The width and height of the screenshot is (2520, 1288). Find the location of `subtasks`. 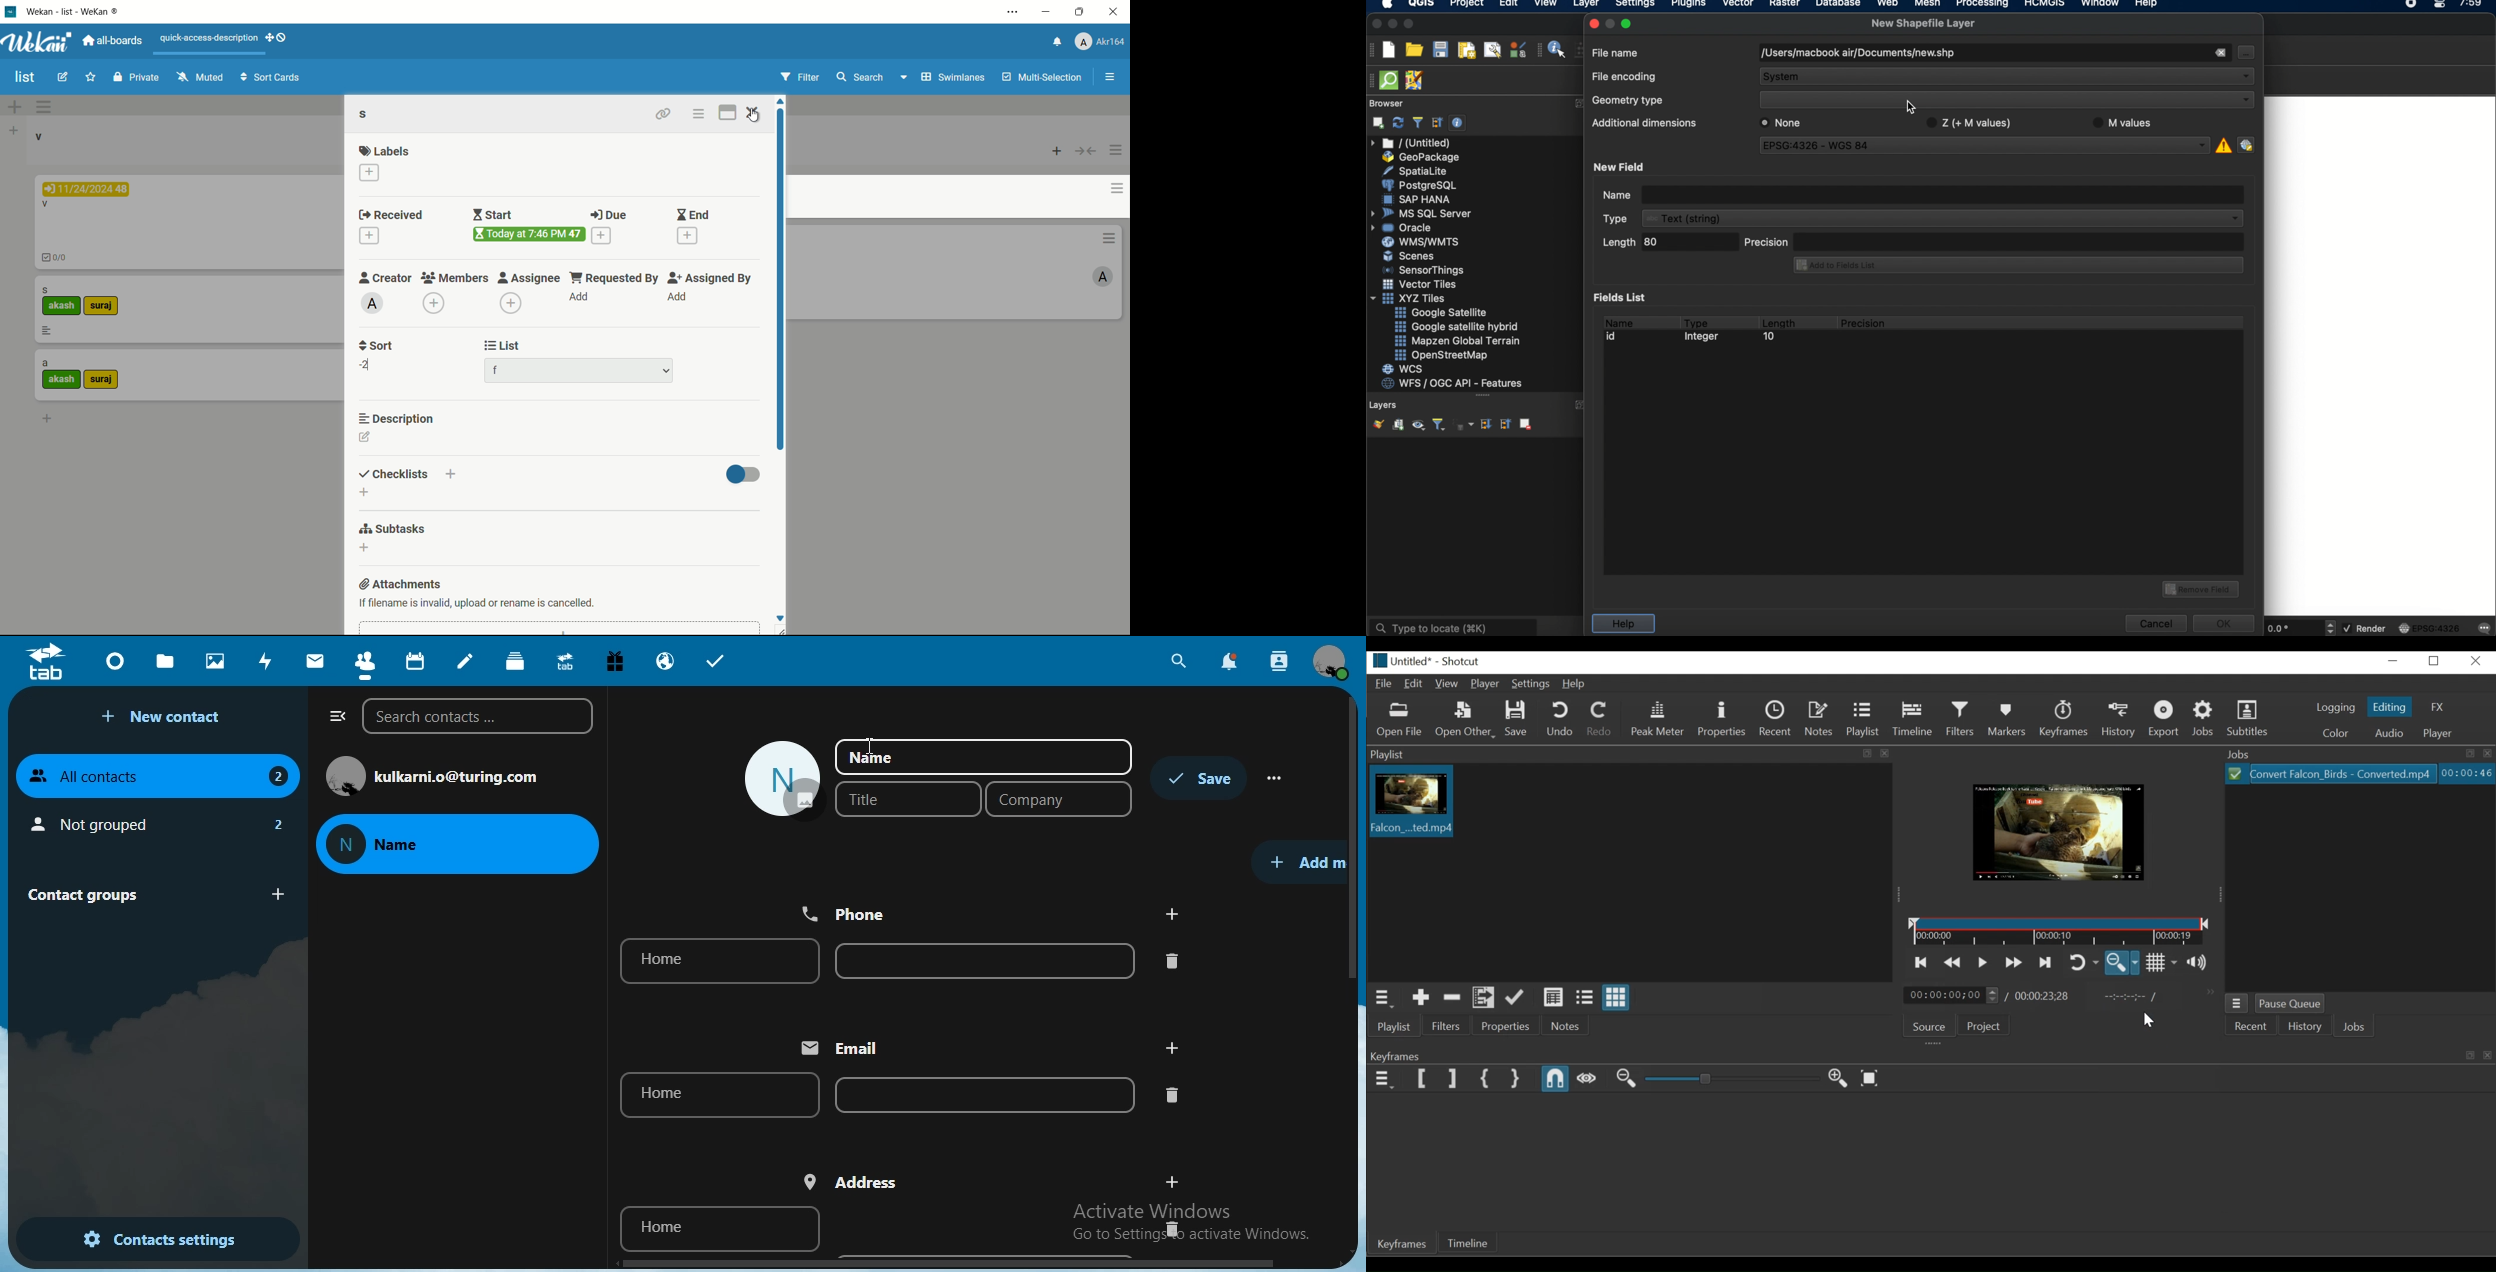

subtasks is located at coordinates (394, 528).